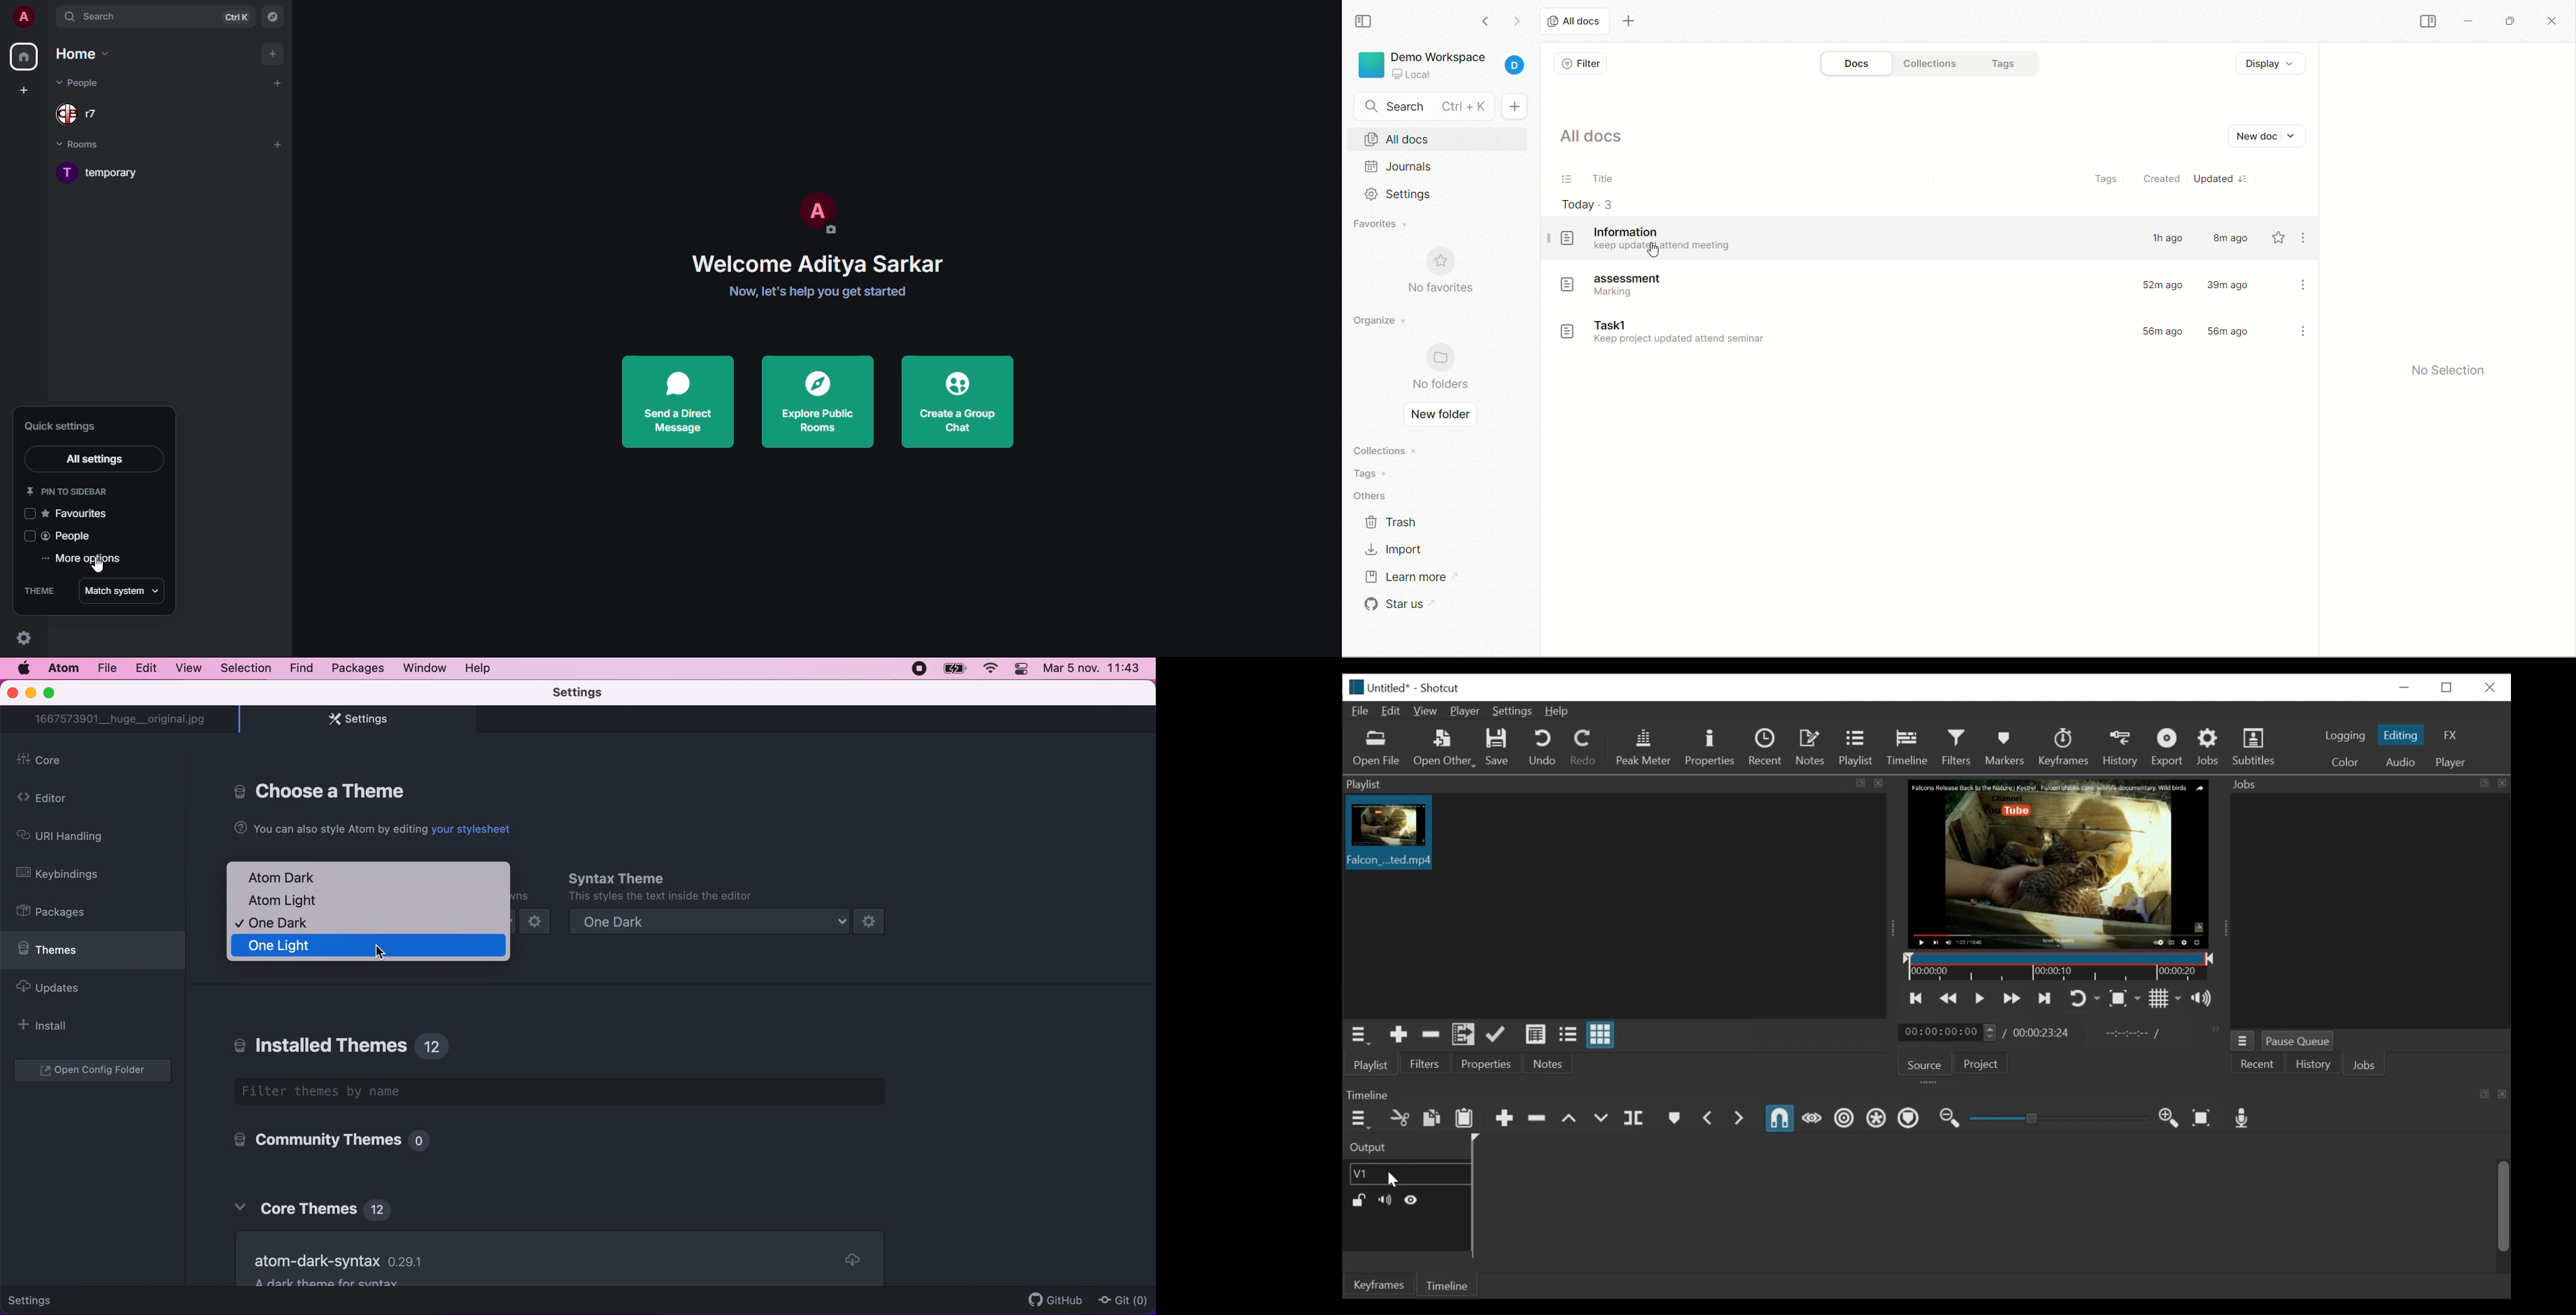 Image resolution: width=2576 pixels, height=1316 pixels. Describe the element at coordinates (1413, 1199) in the screenshot. I see `Hide` at that location.